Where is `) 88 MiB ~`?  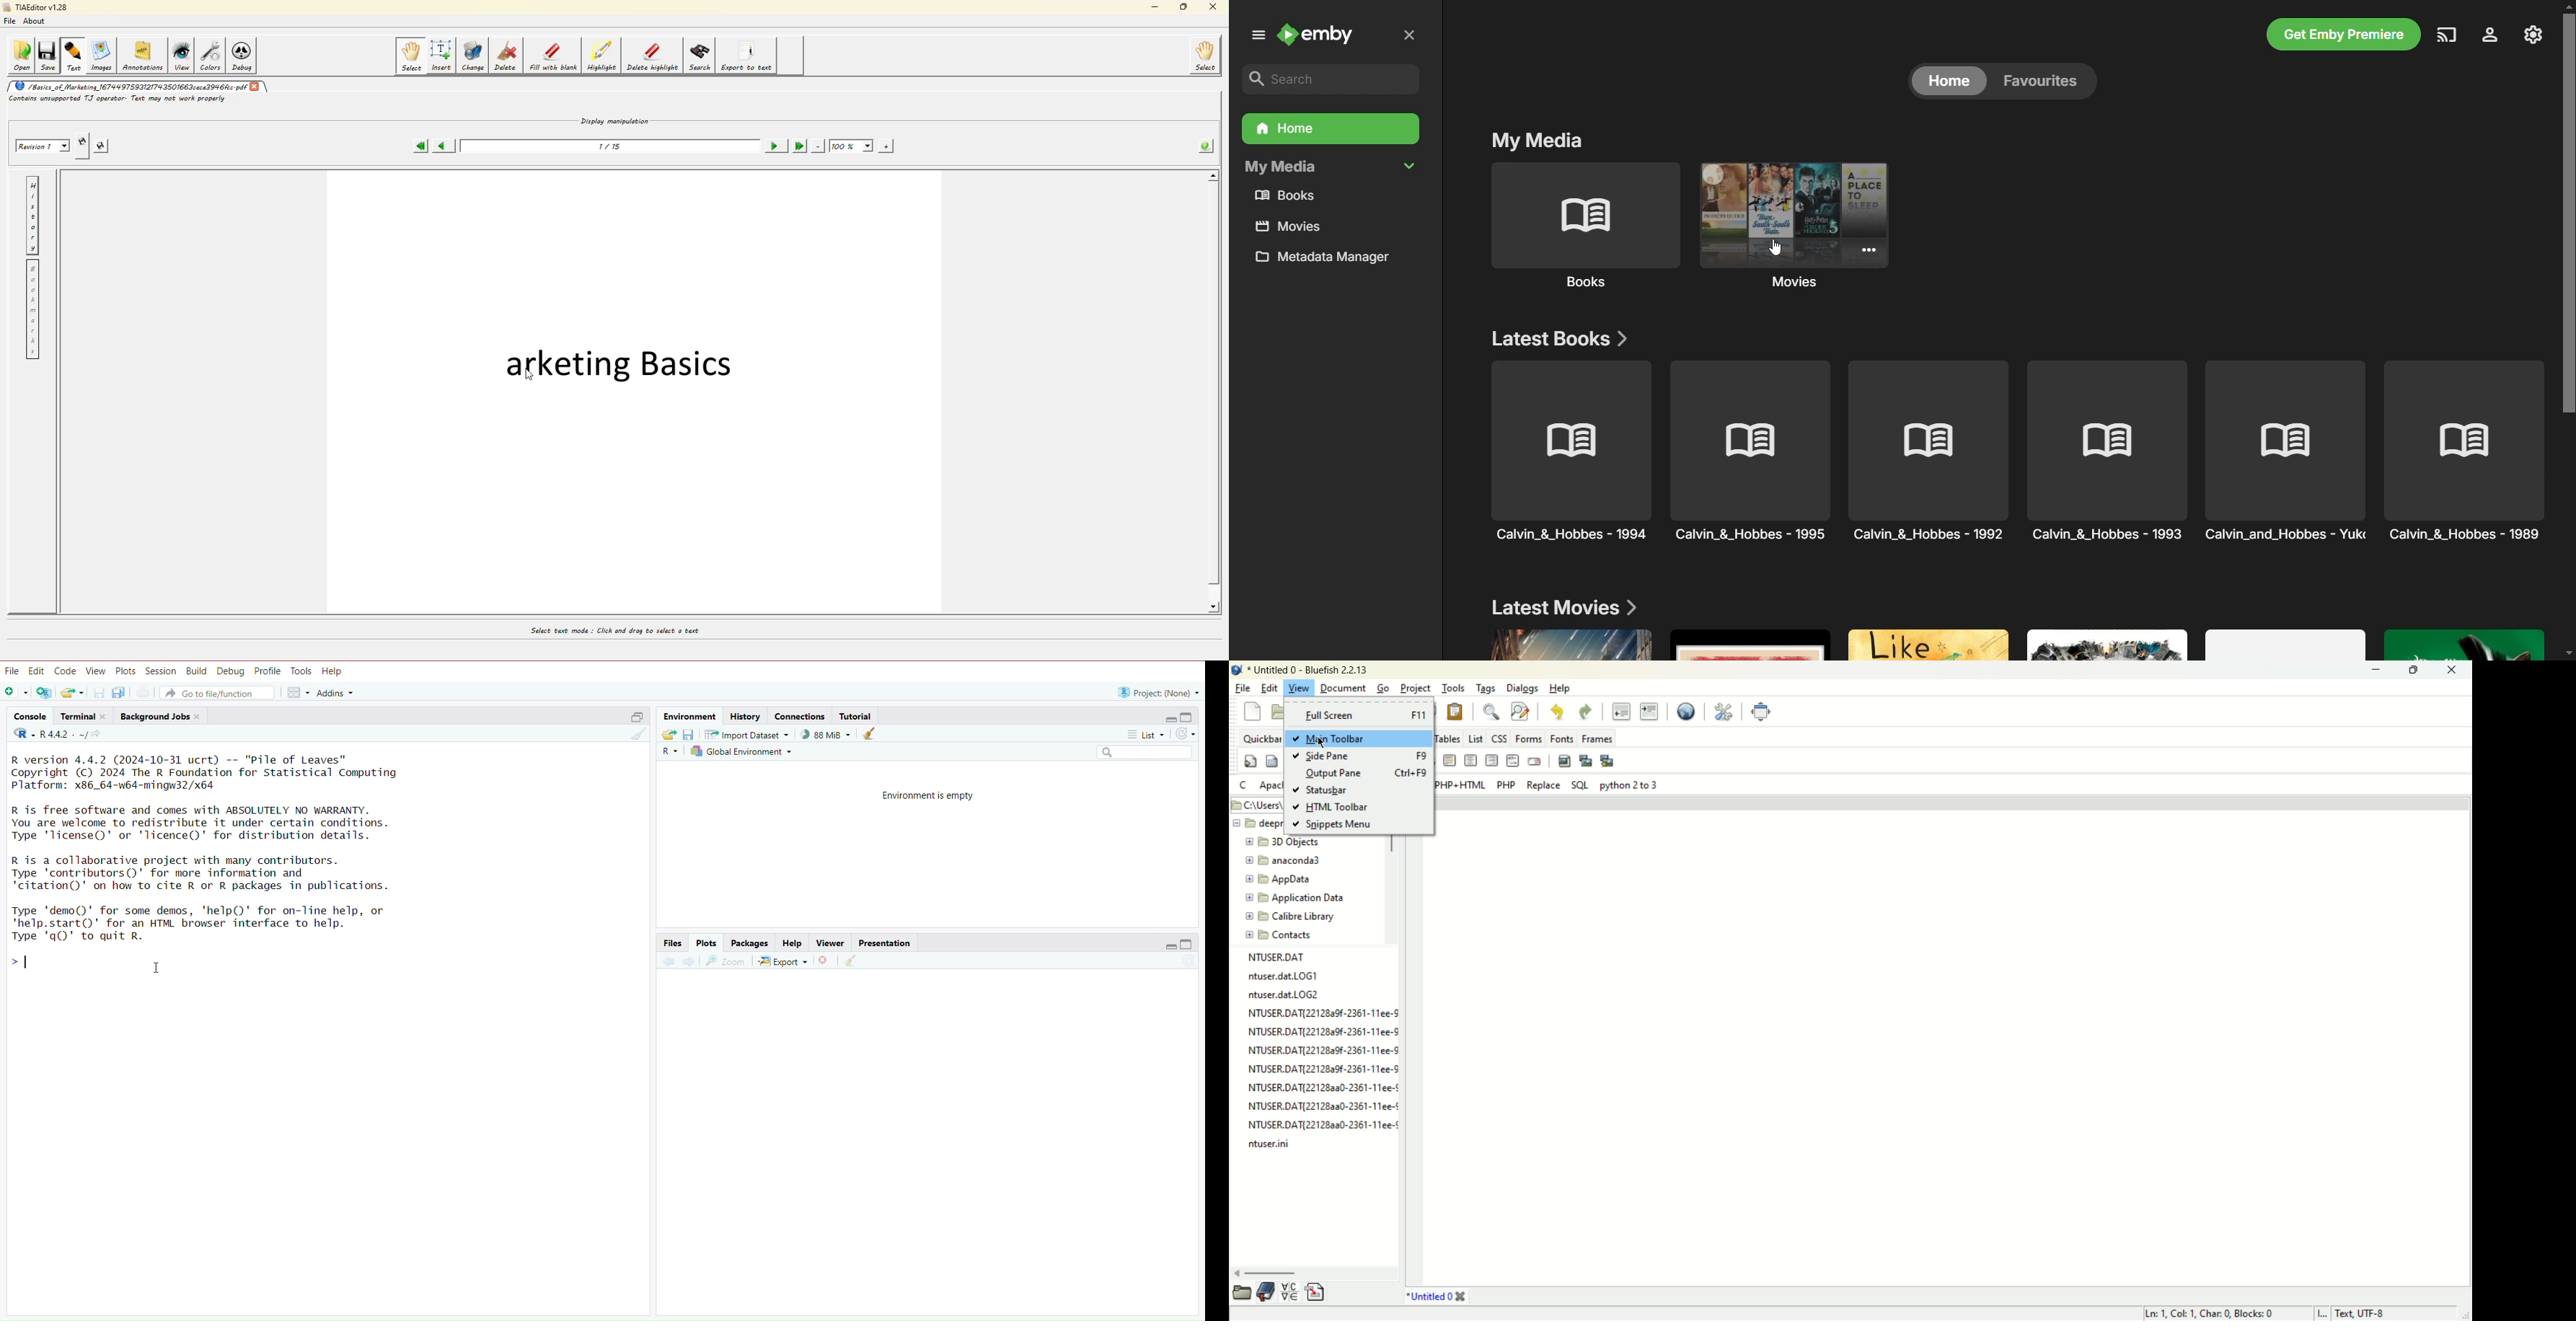 ) 88 MiB ~ is located at coordinates (822, 735).